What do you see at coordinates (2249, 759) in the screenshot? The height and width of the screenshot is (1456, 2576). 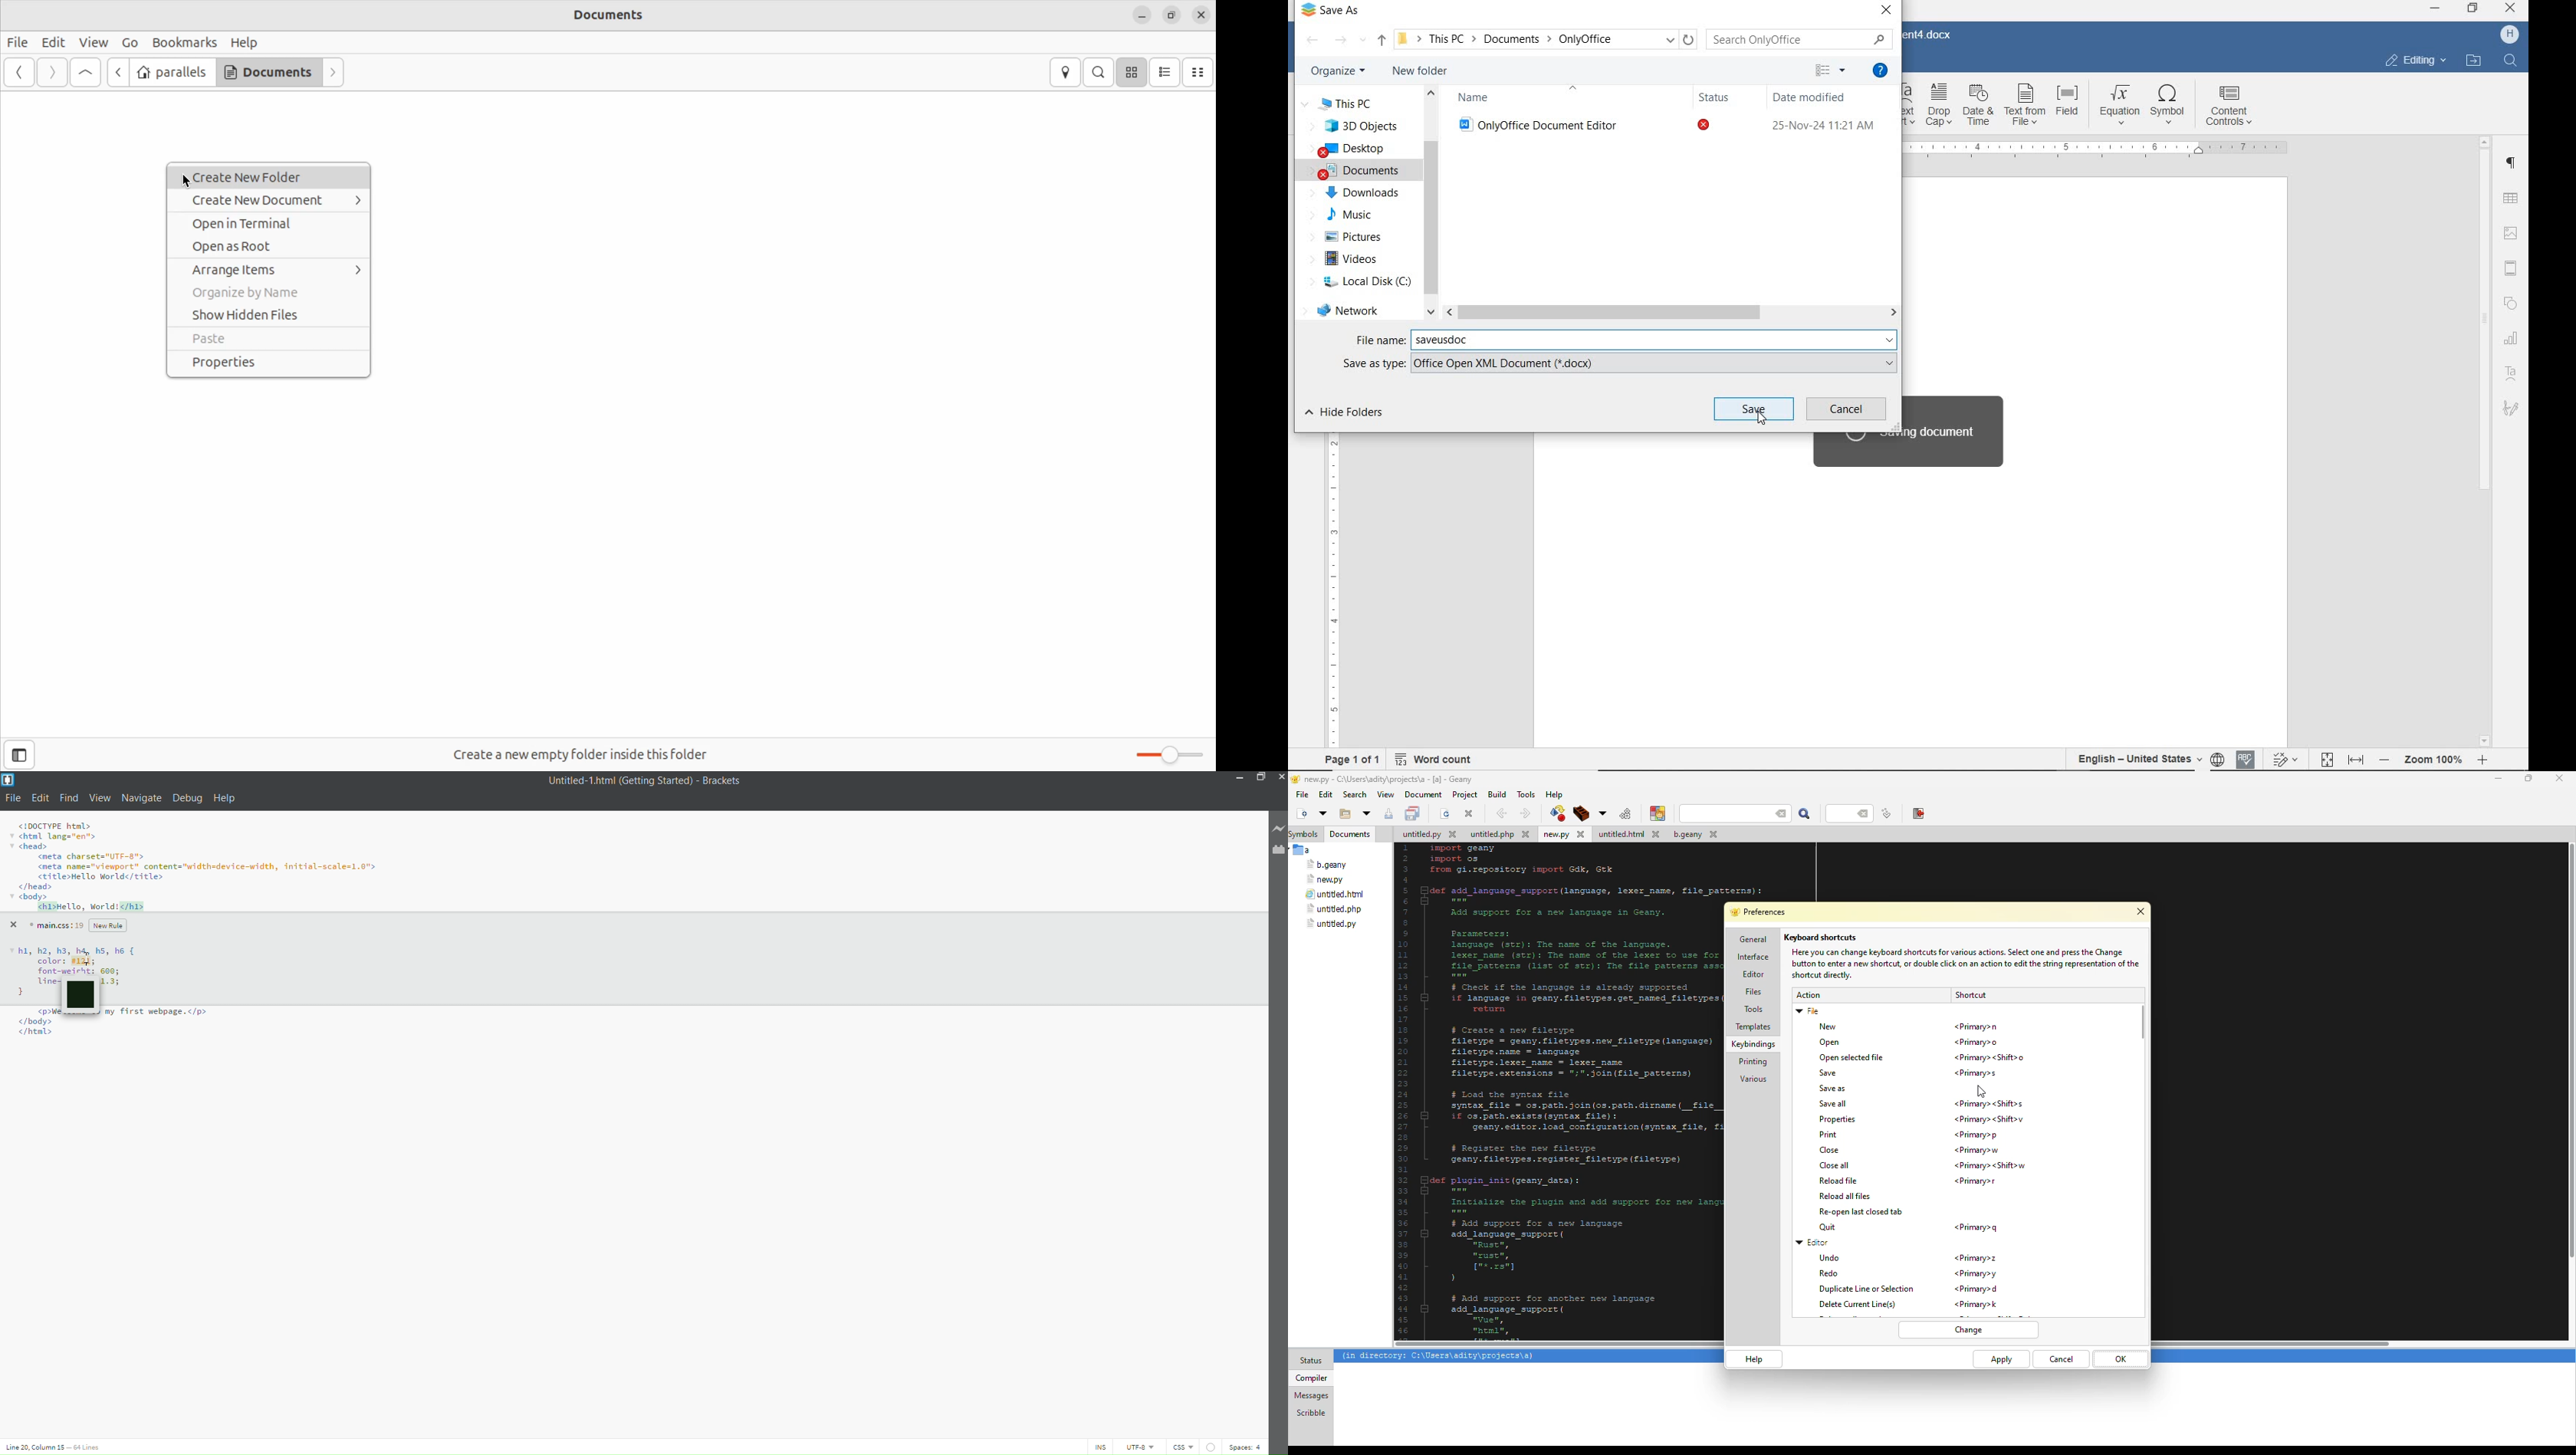 I see `Spell checking` at bounding box center [2249, 759].